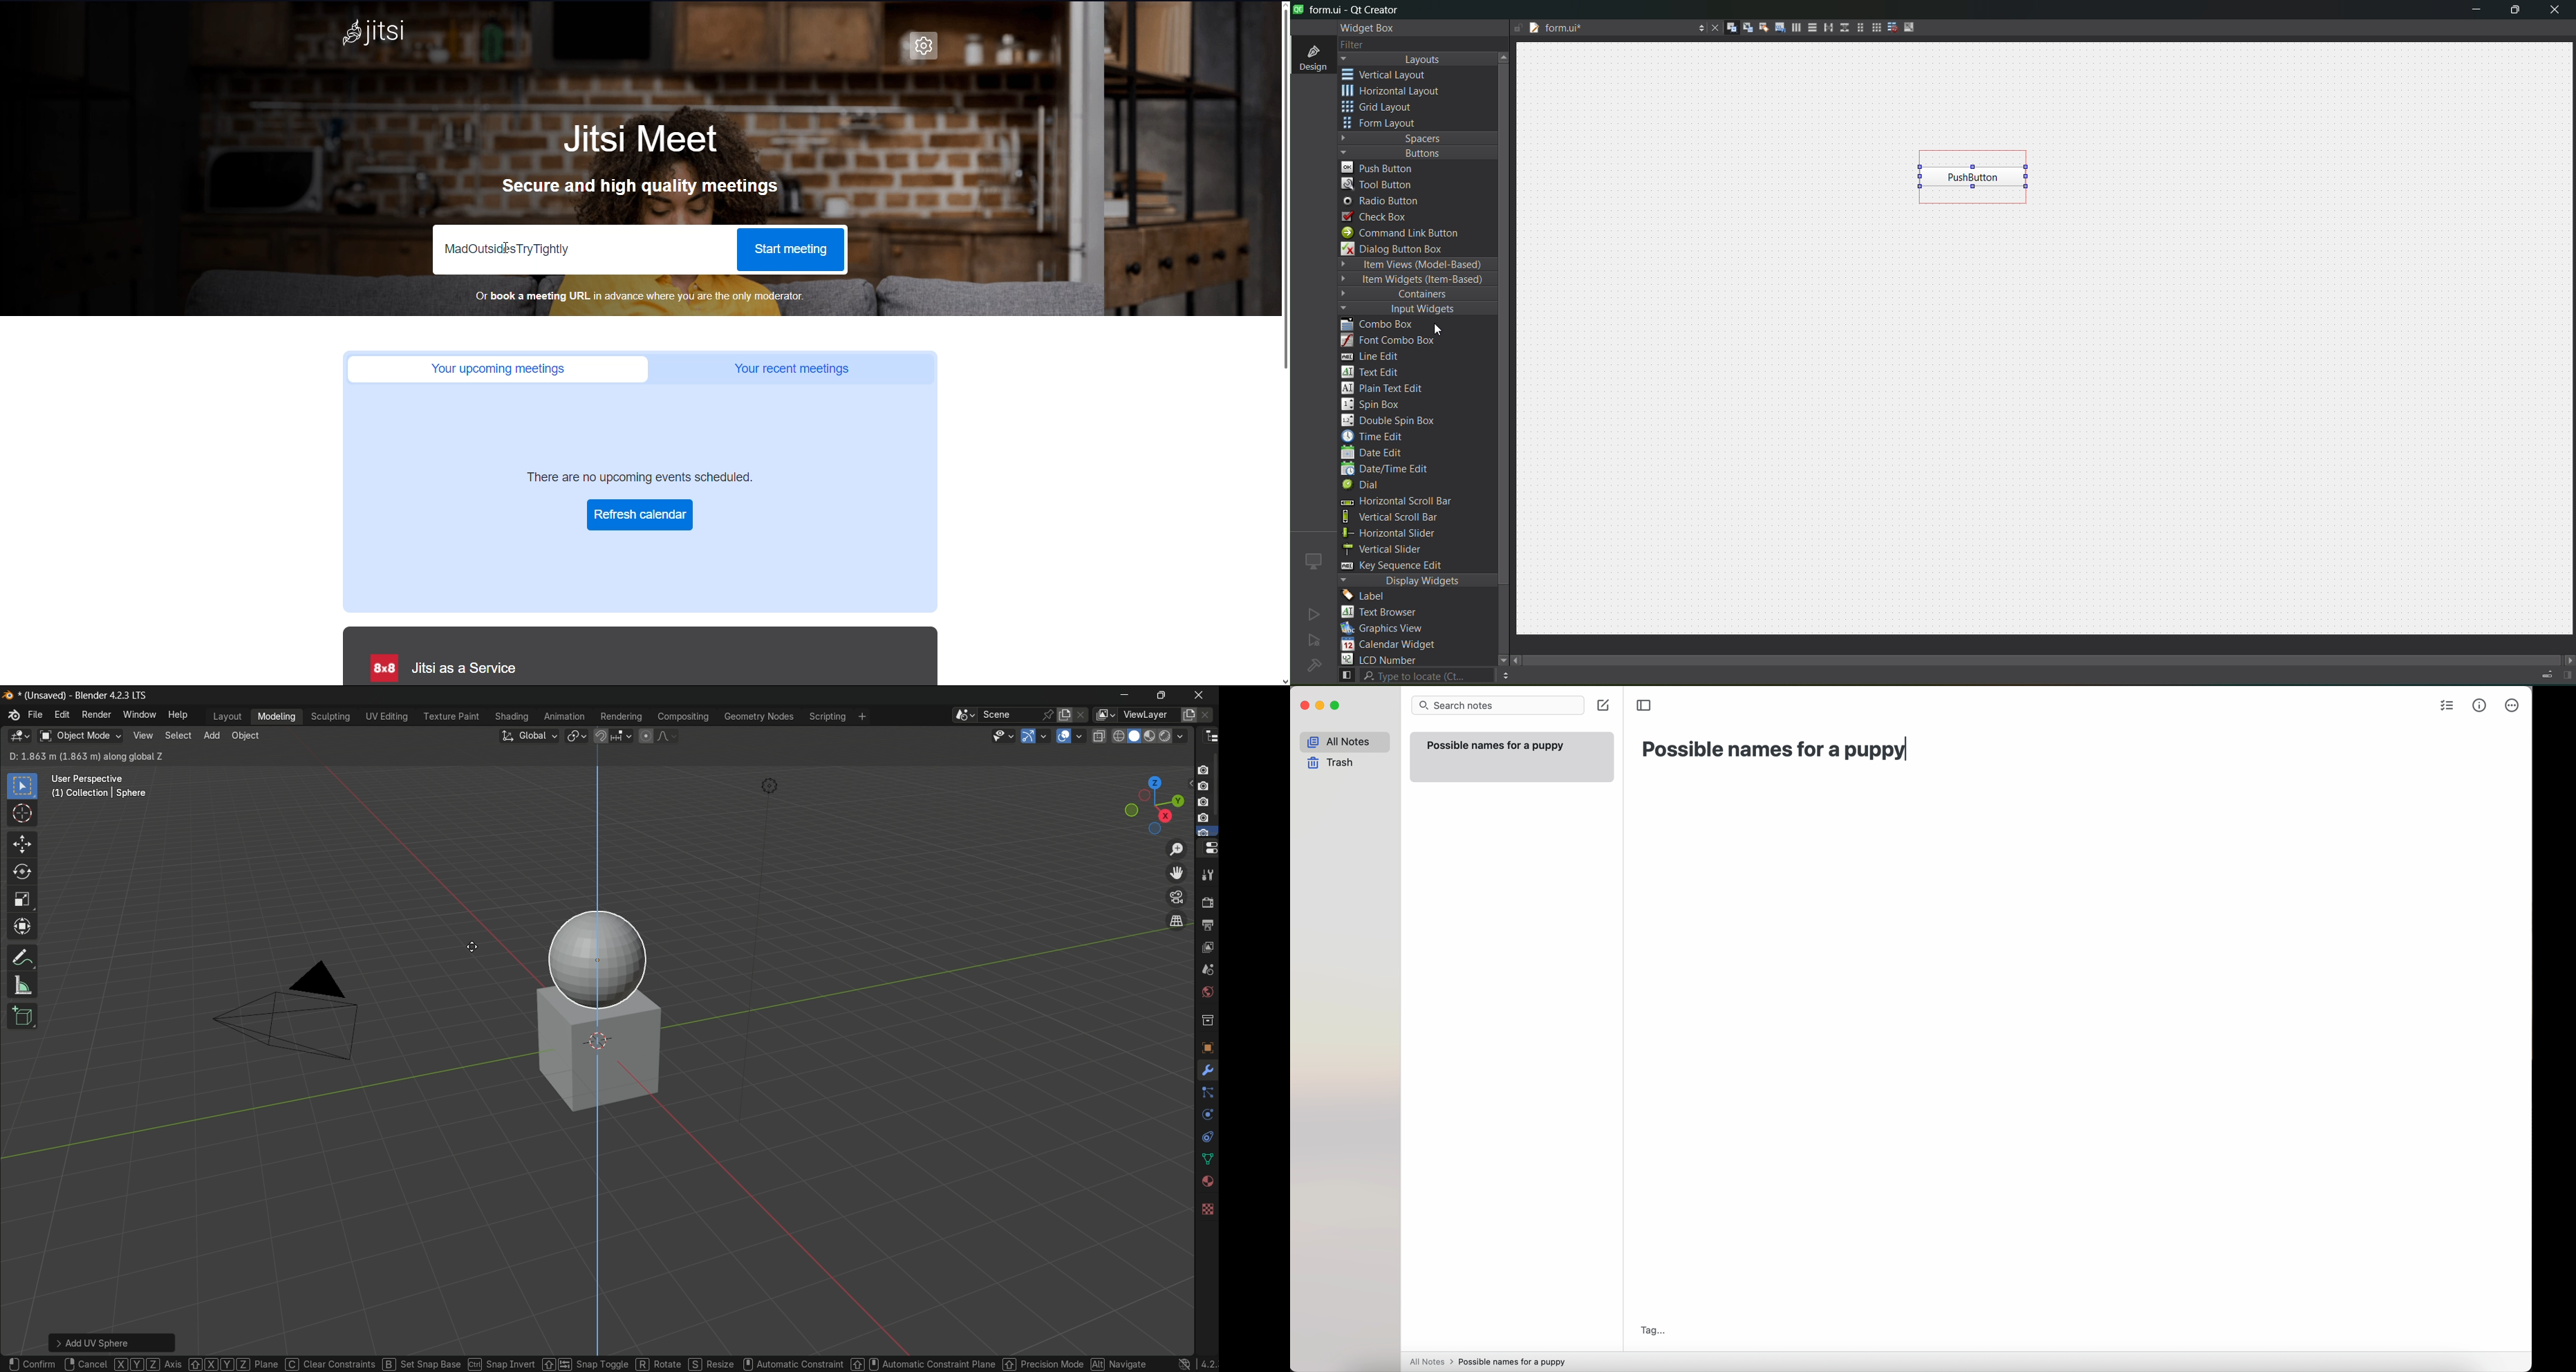 Image resolution: width=2576 pixels, height=1372 pixels. Describe the element at coordinates (1004, 737) in the screenshot. I see `selectability and visibility` at that location.